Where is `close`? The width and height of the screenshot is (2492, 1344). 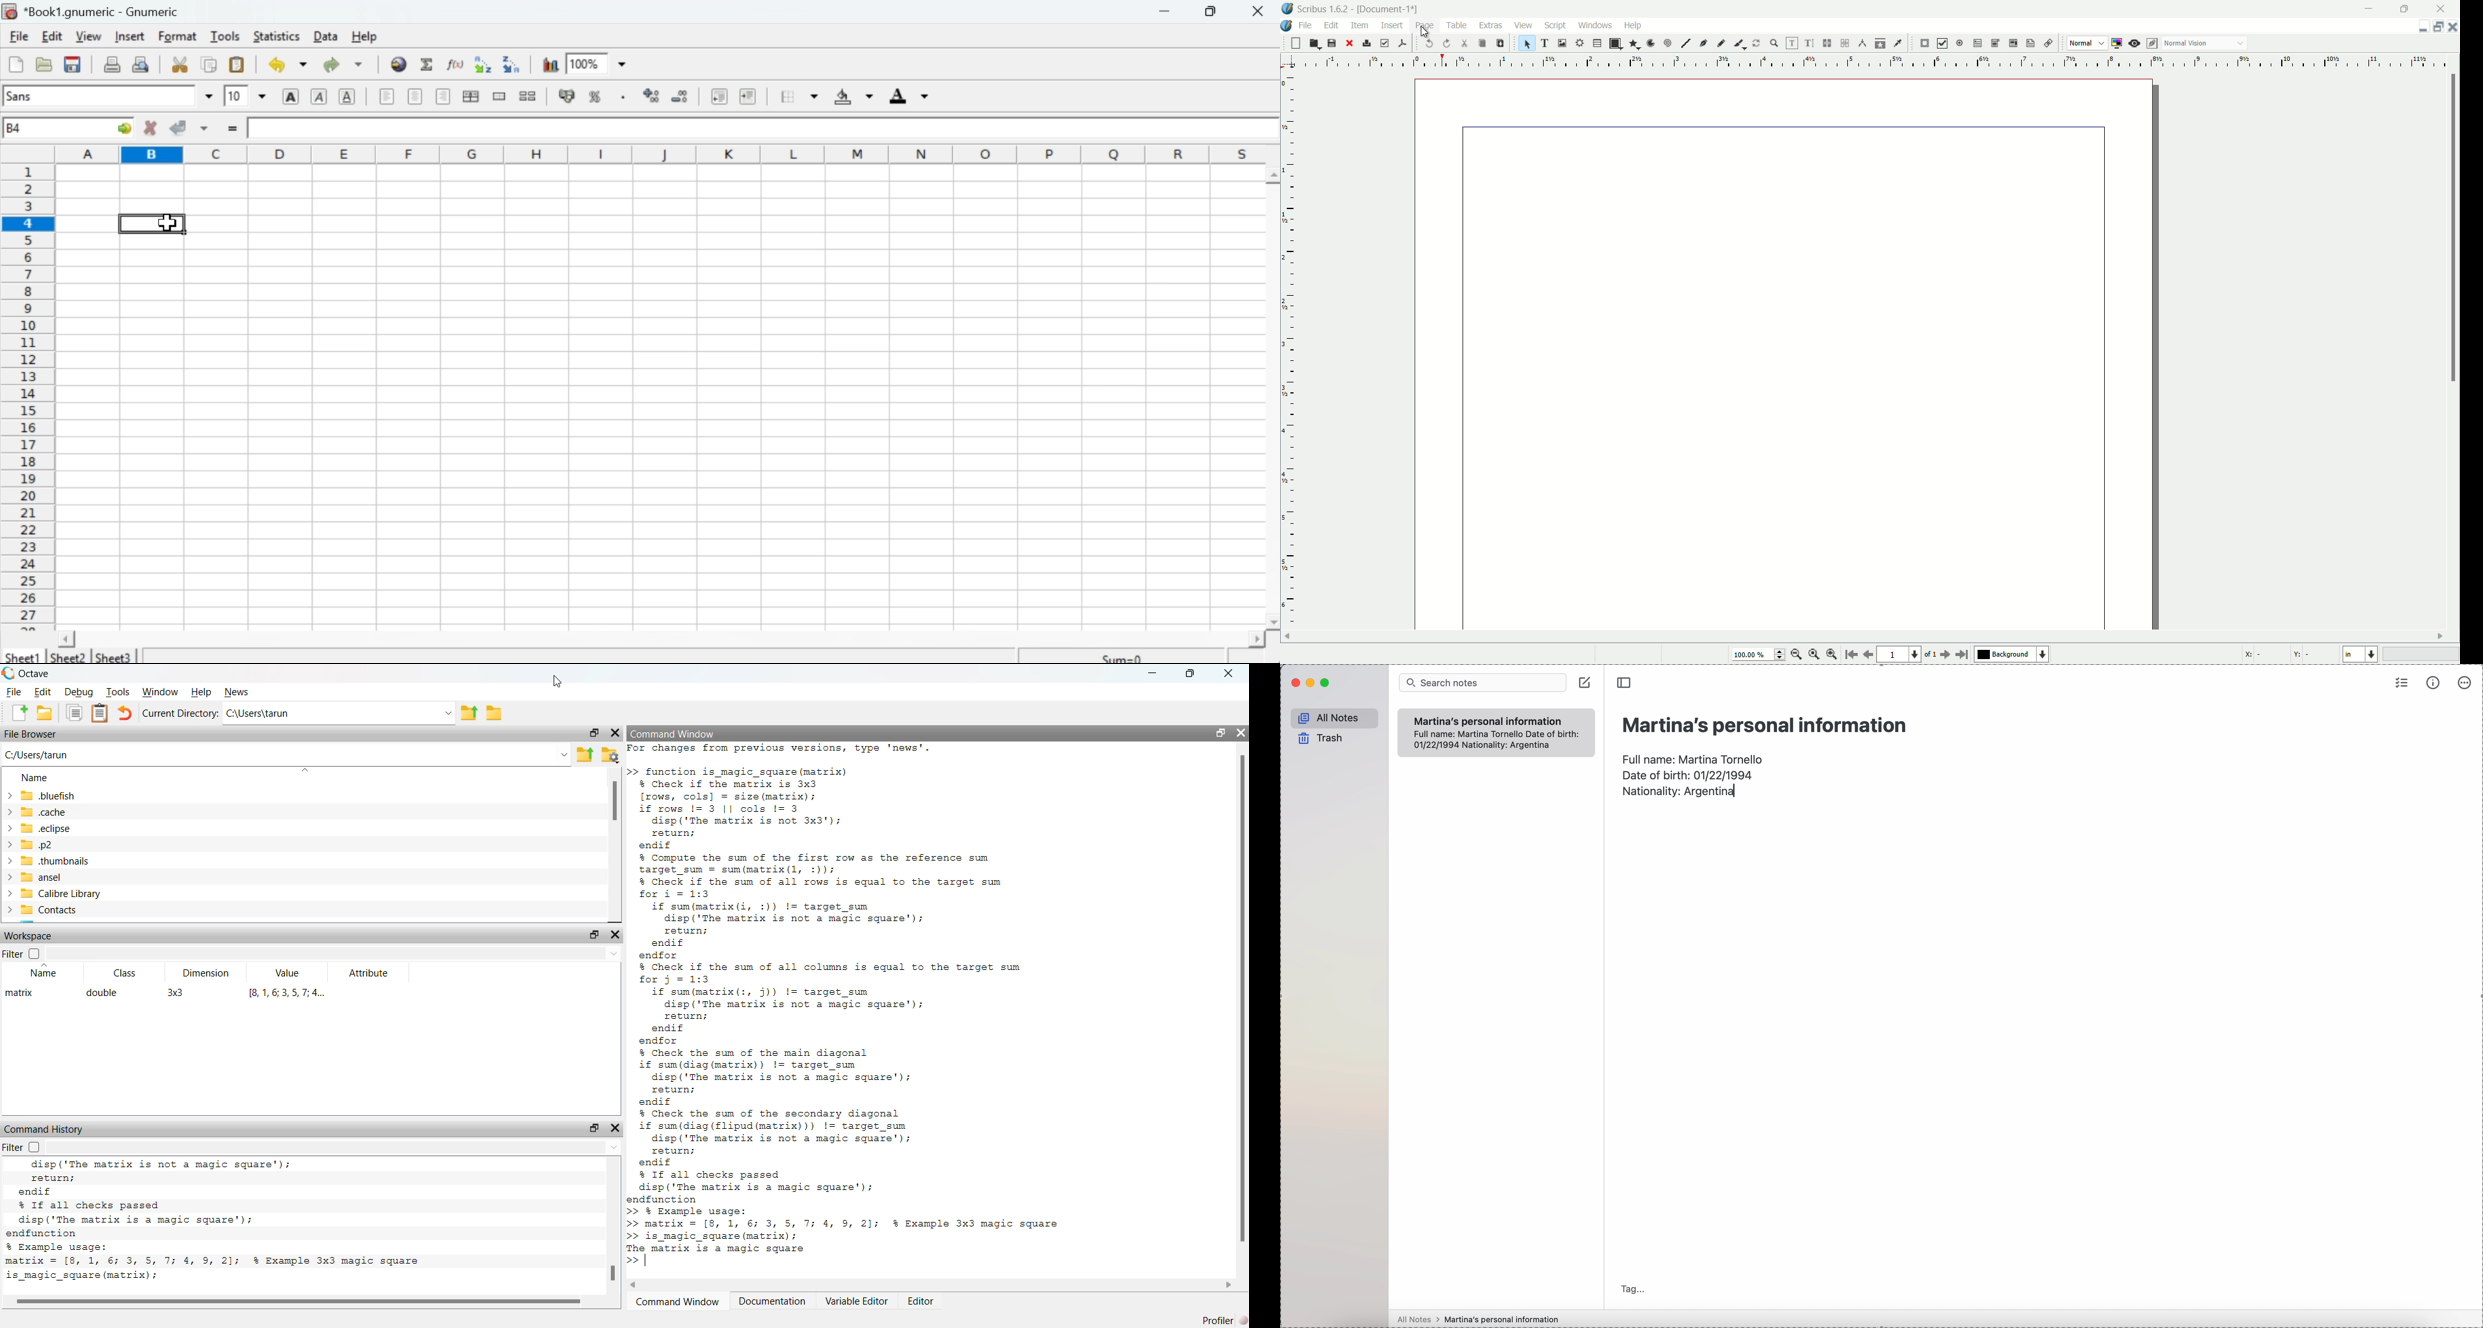
close is located at coordinates (1349, 43).